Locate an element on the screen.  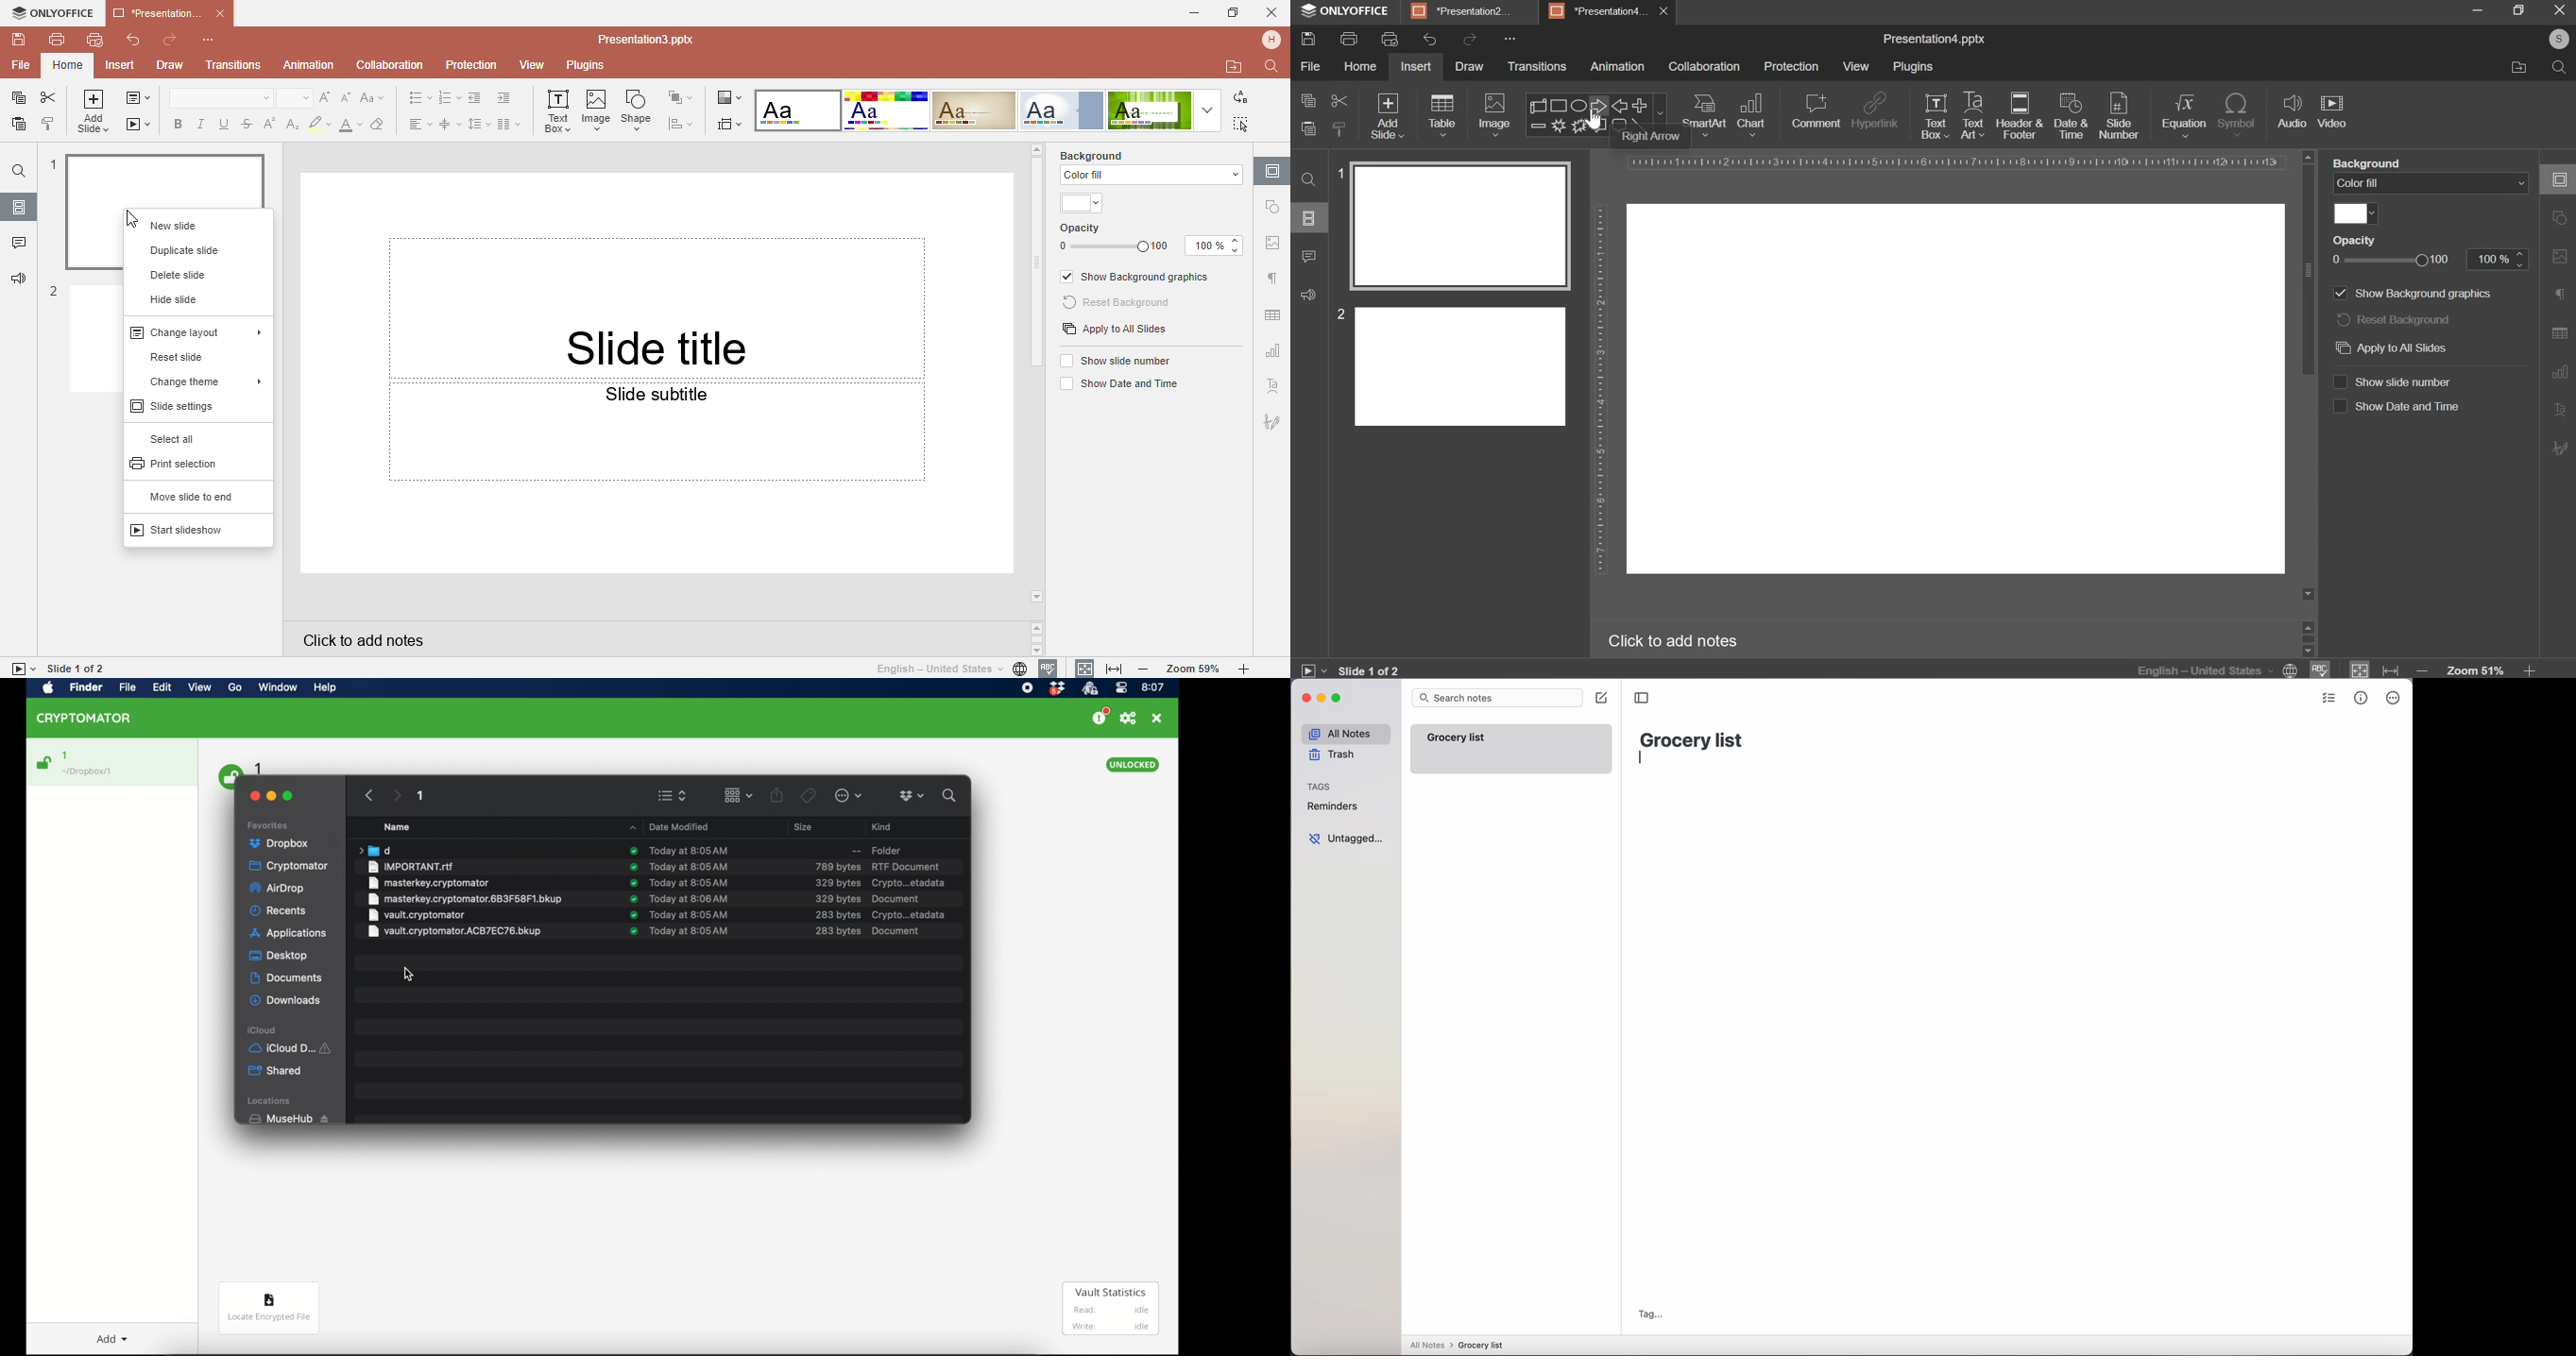
checklist is located at coordinates (2330, 699).